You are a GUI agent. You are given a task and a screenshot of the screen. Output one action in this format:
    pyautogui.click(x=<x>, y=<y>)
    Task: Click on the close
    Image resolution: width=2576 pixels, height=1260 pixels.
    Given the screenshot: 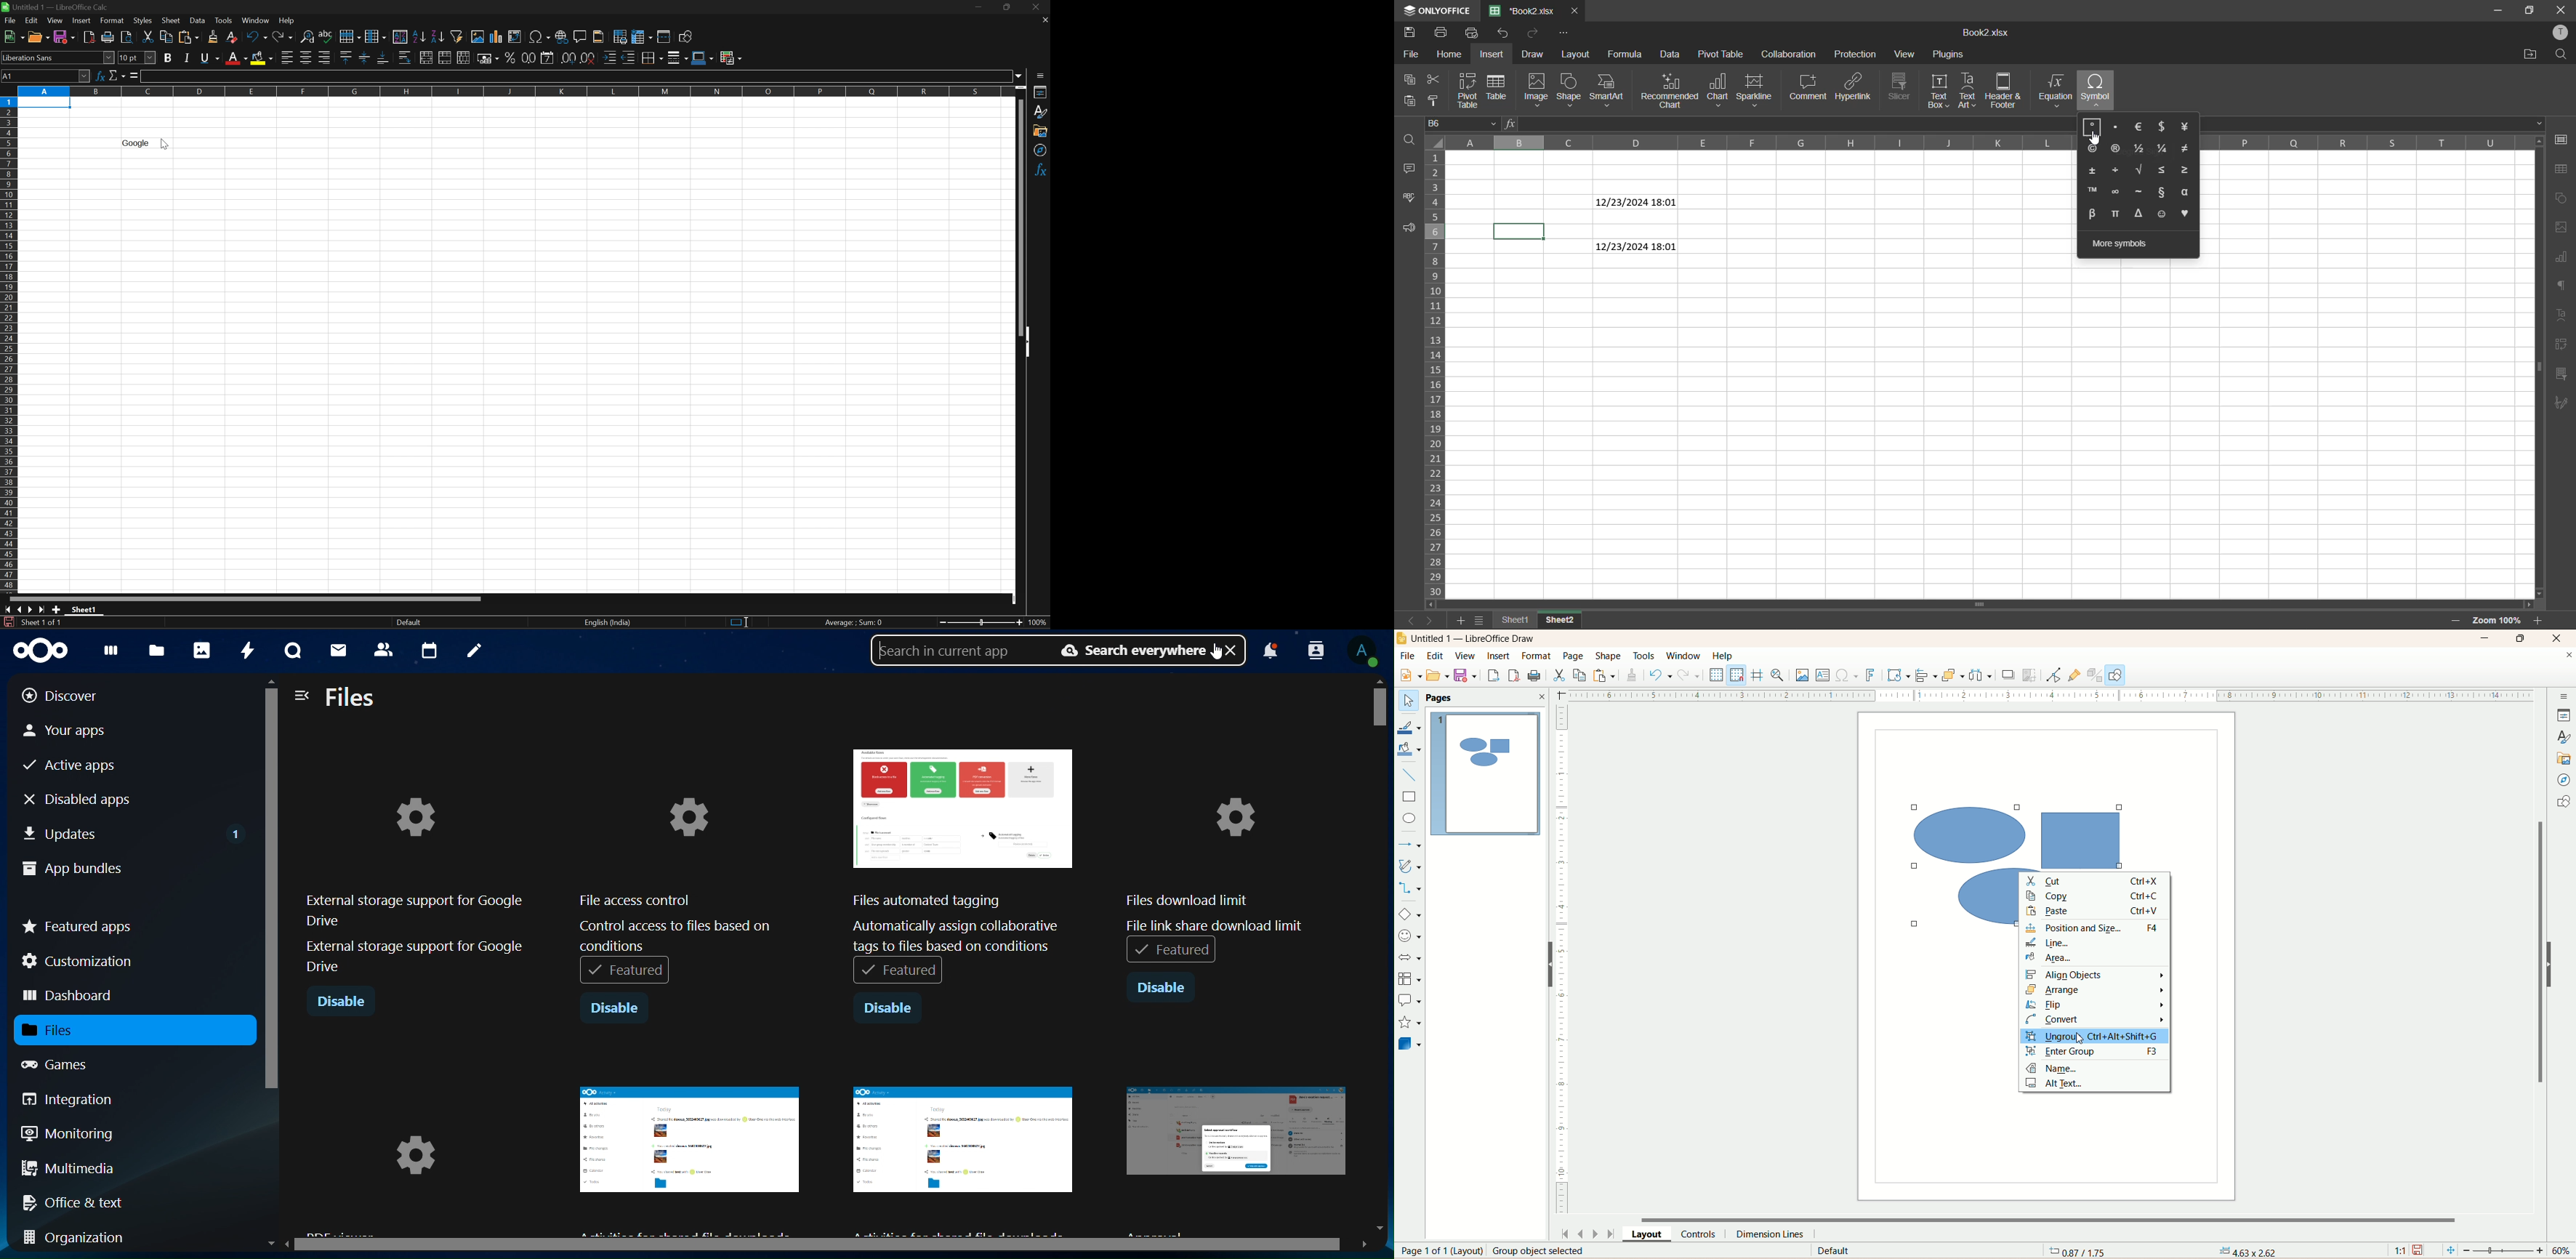 What is the action you would take?
    pyautogui.click(x=2566, y=656)
    